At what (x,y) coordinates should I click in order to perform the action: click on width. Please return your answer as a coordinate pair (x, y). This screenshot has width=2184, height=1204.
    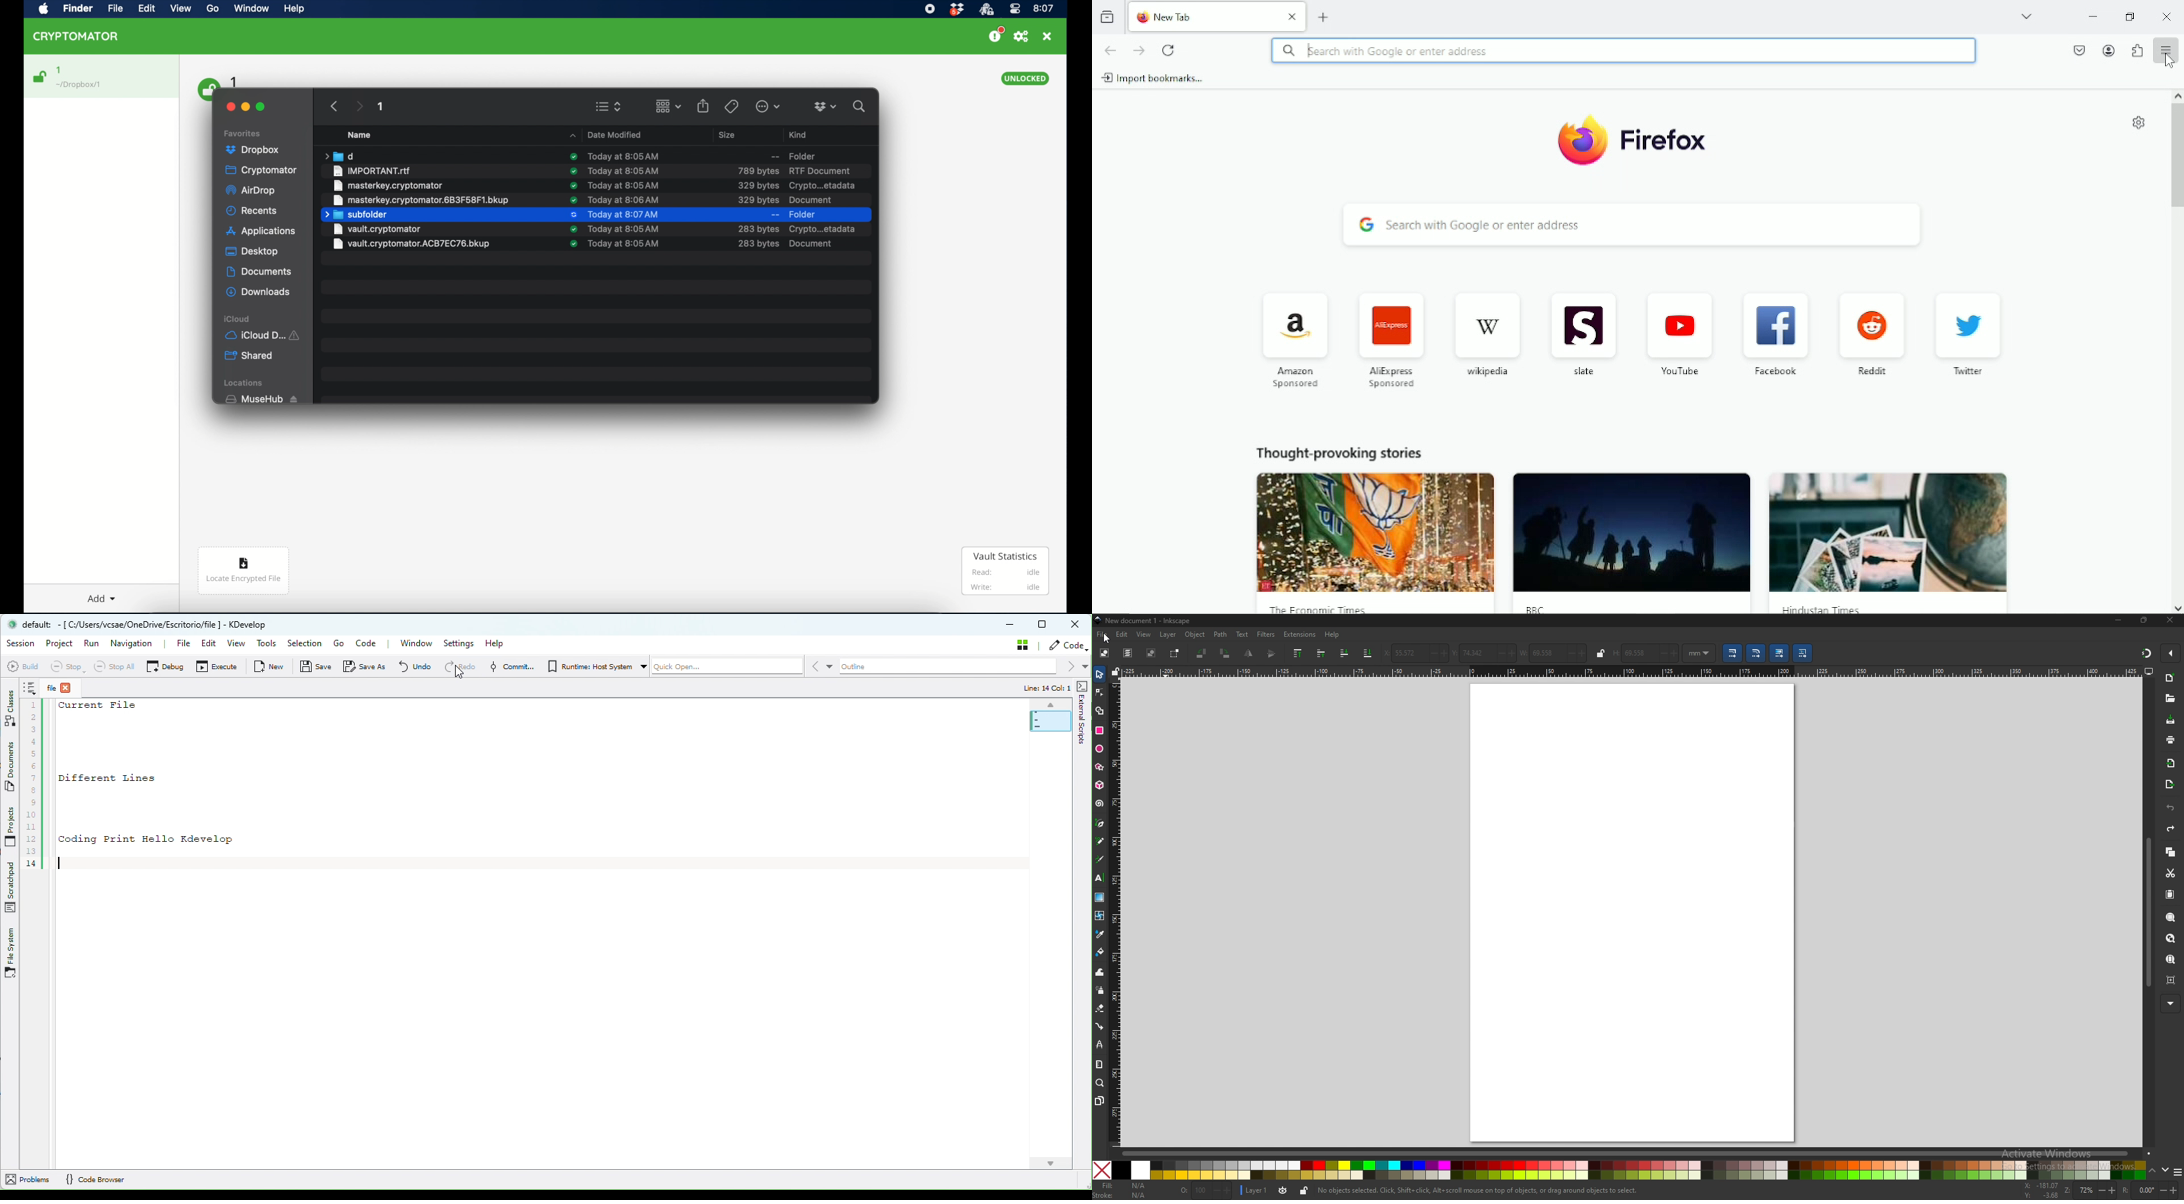
    Looking at the image, I should click on (1538, 654).